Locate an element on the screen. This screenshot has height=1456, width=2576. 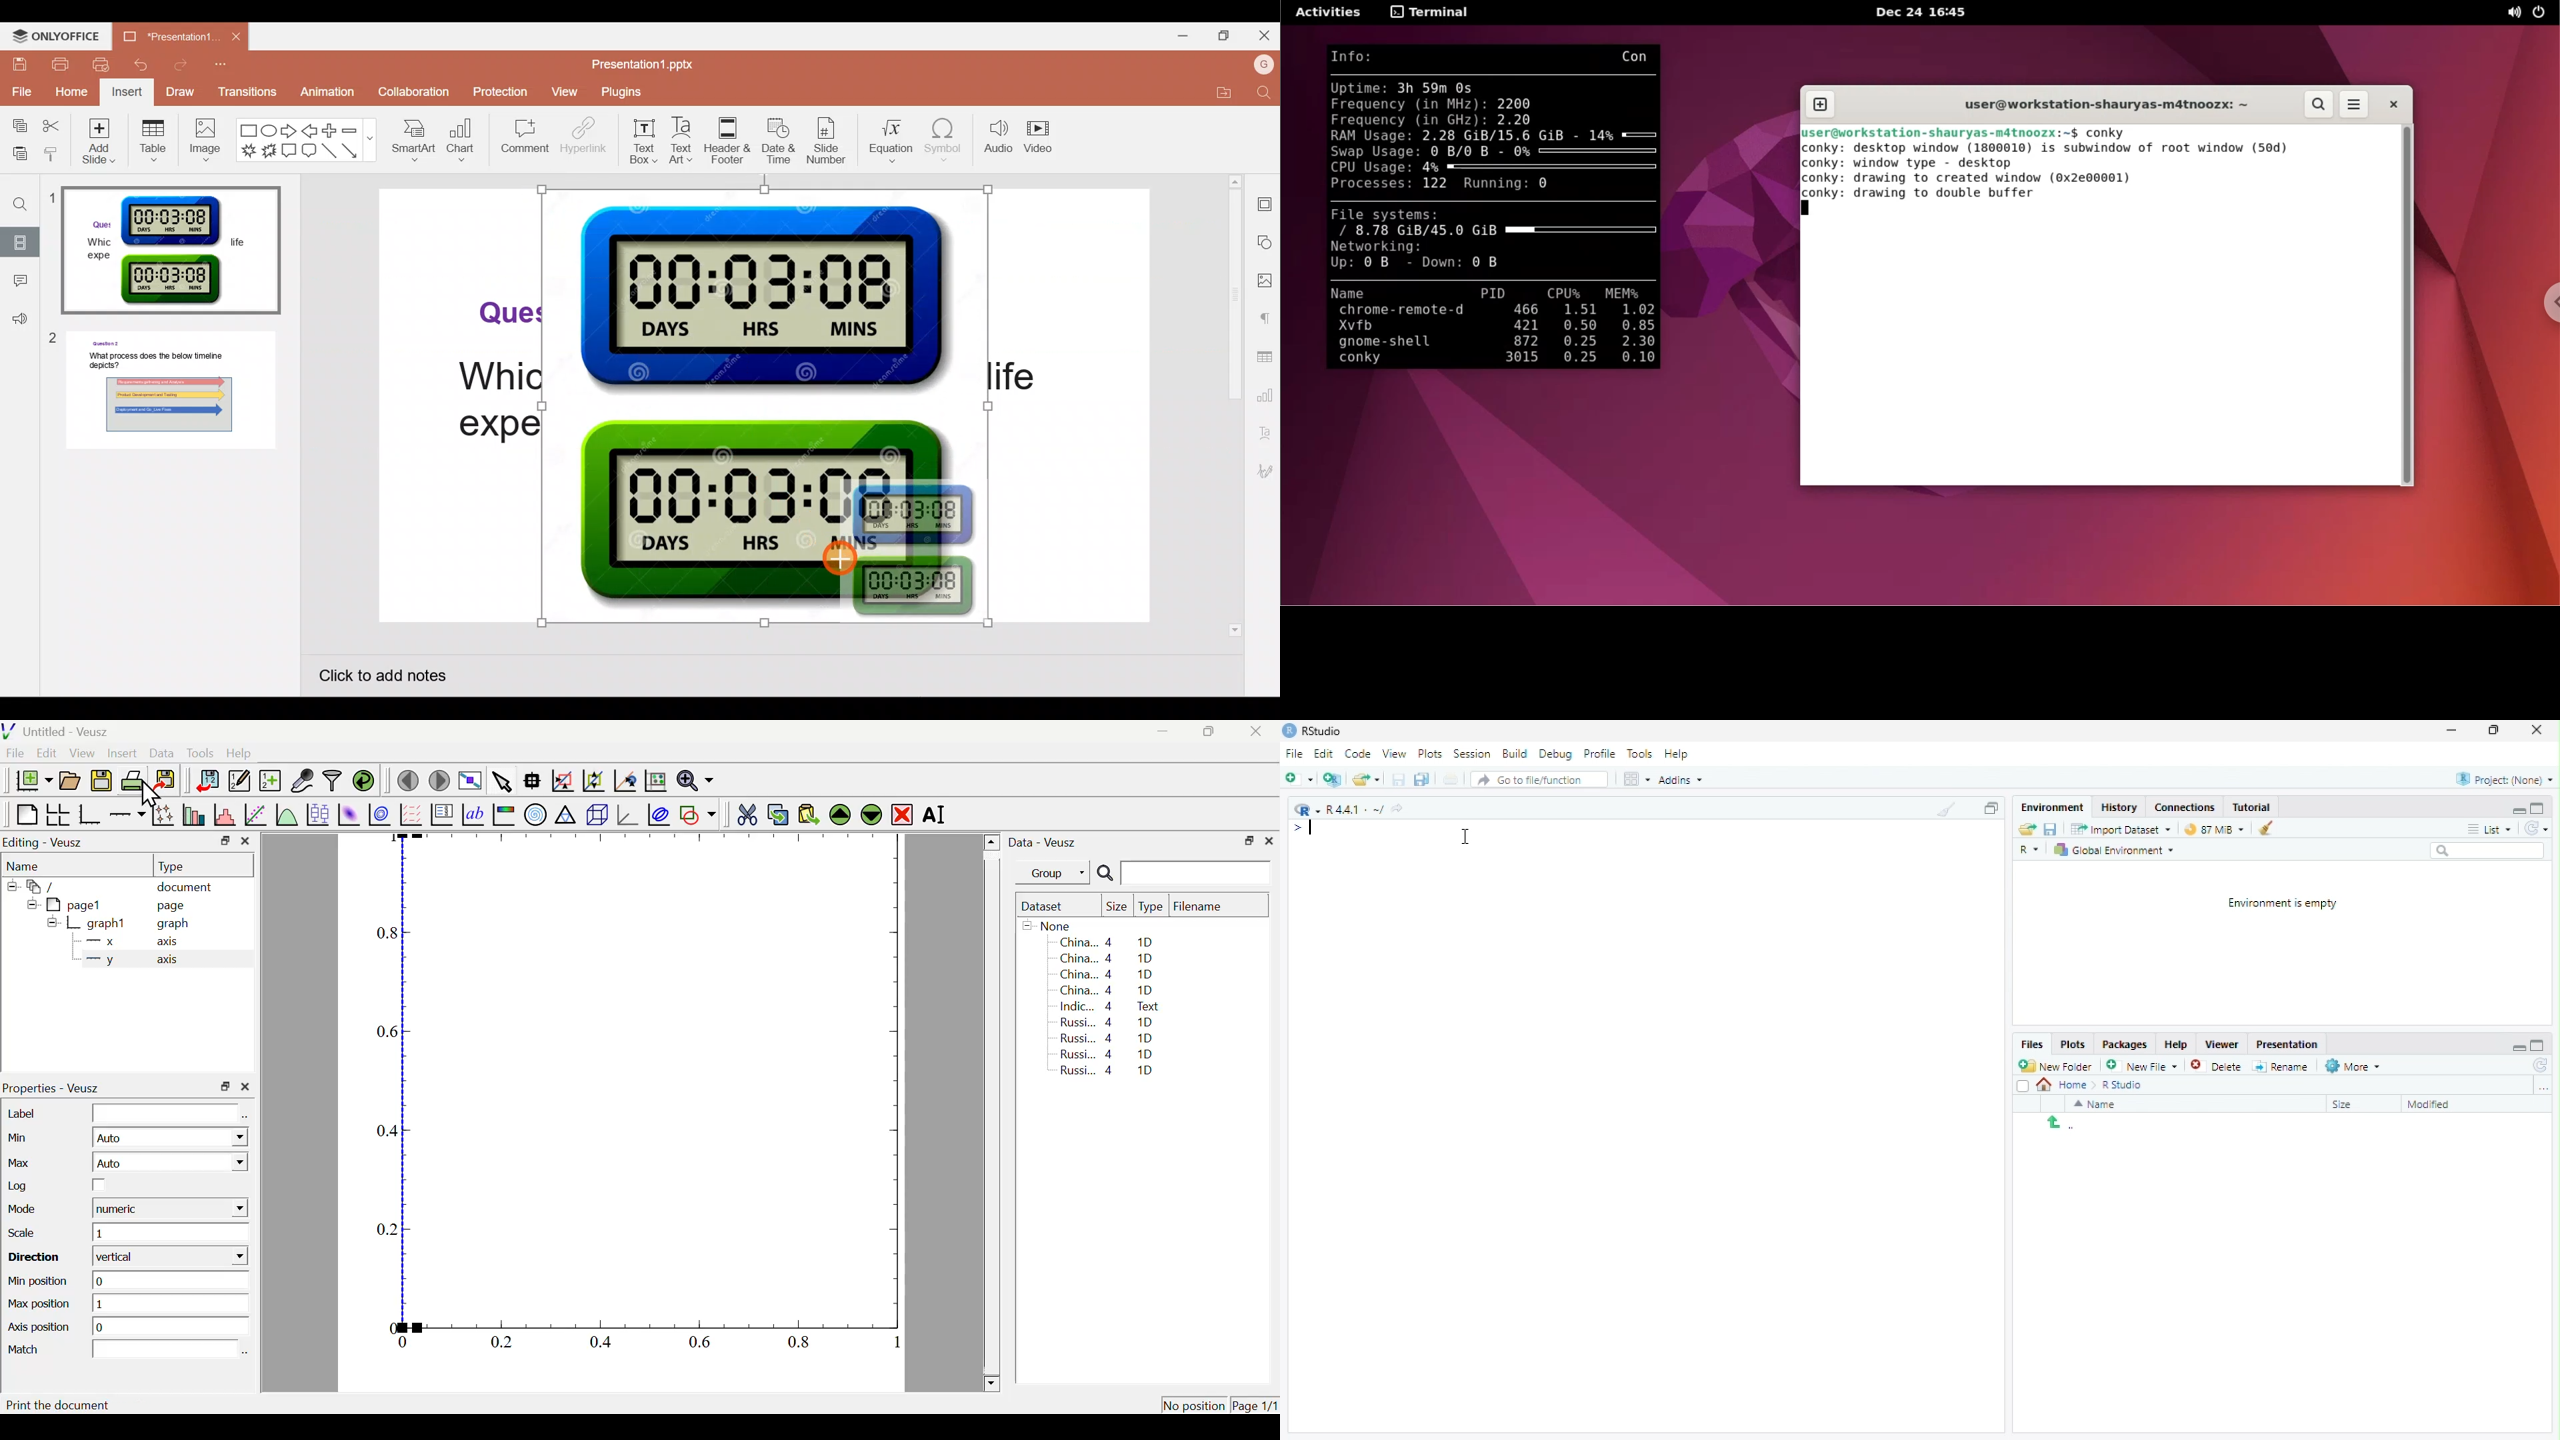
Left arrow is located at coordinates (313, 131).